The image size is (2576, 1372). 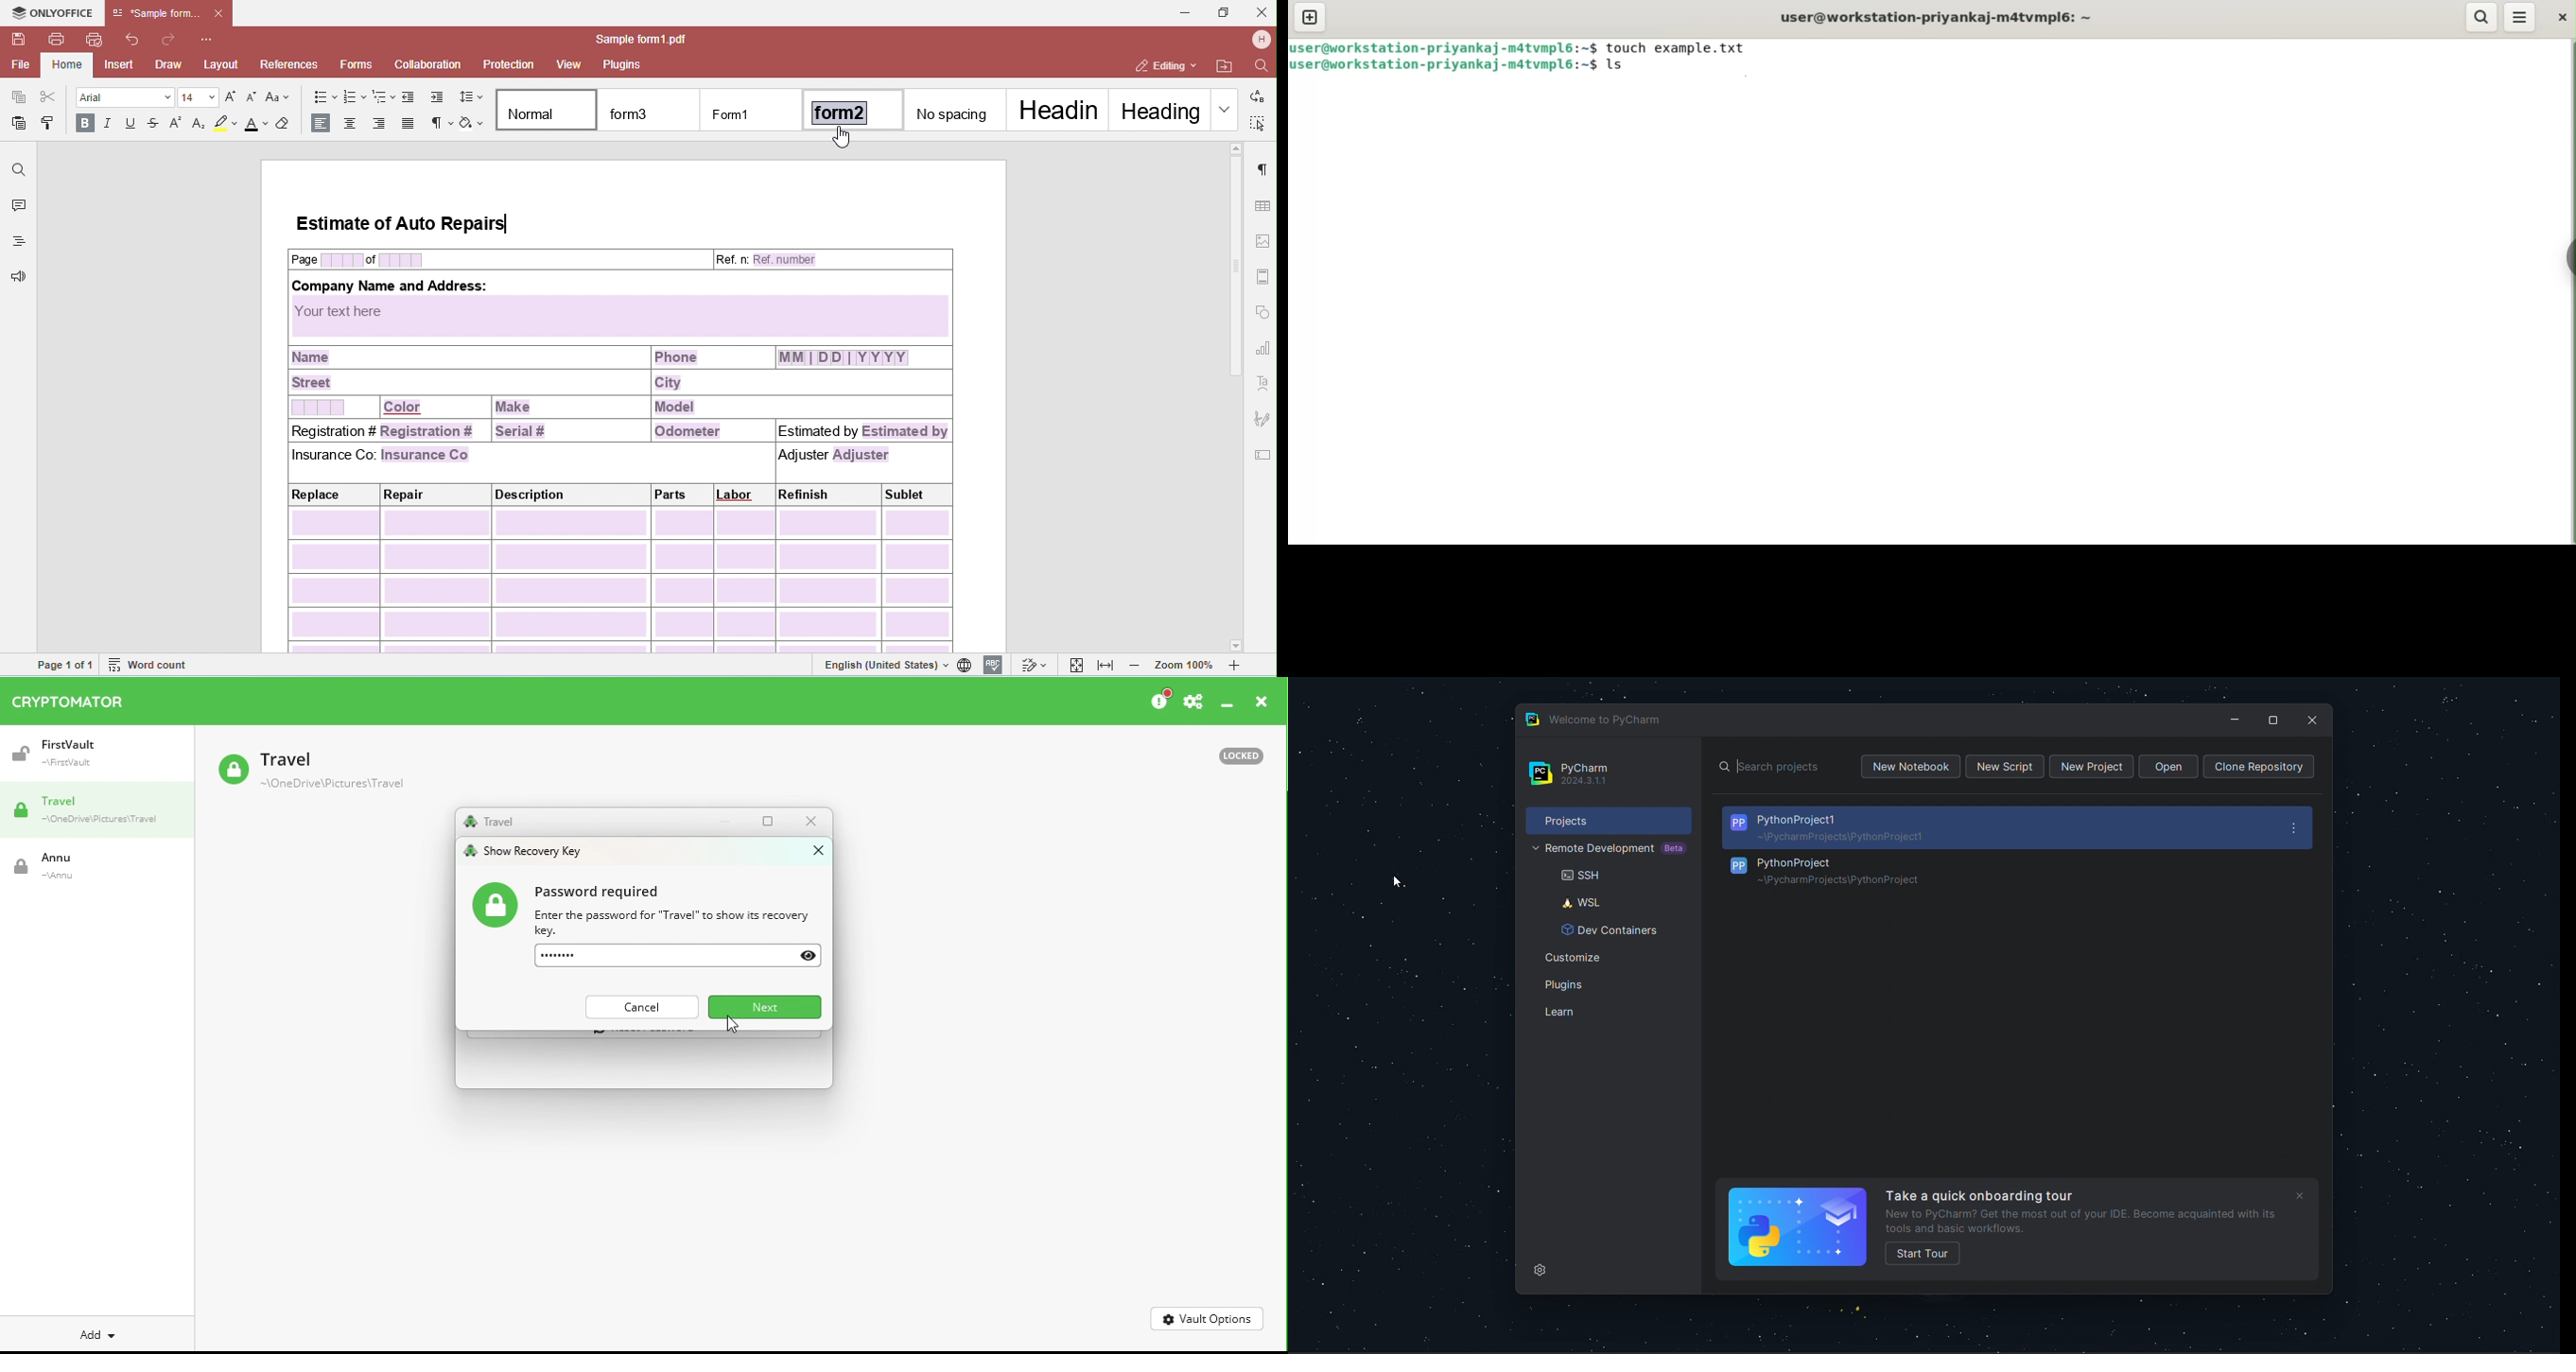 I want to click on sidebar, so click(x=2566, y=258).